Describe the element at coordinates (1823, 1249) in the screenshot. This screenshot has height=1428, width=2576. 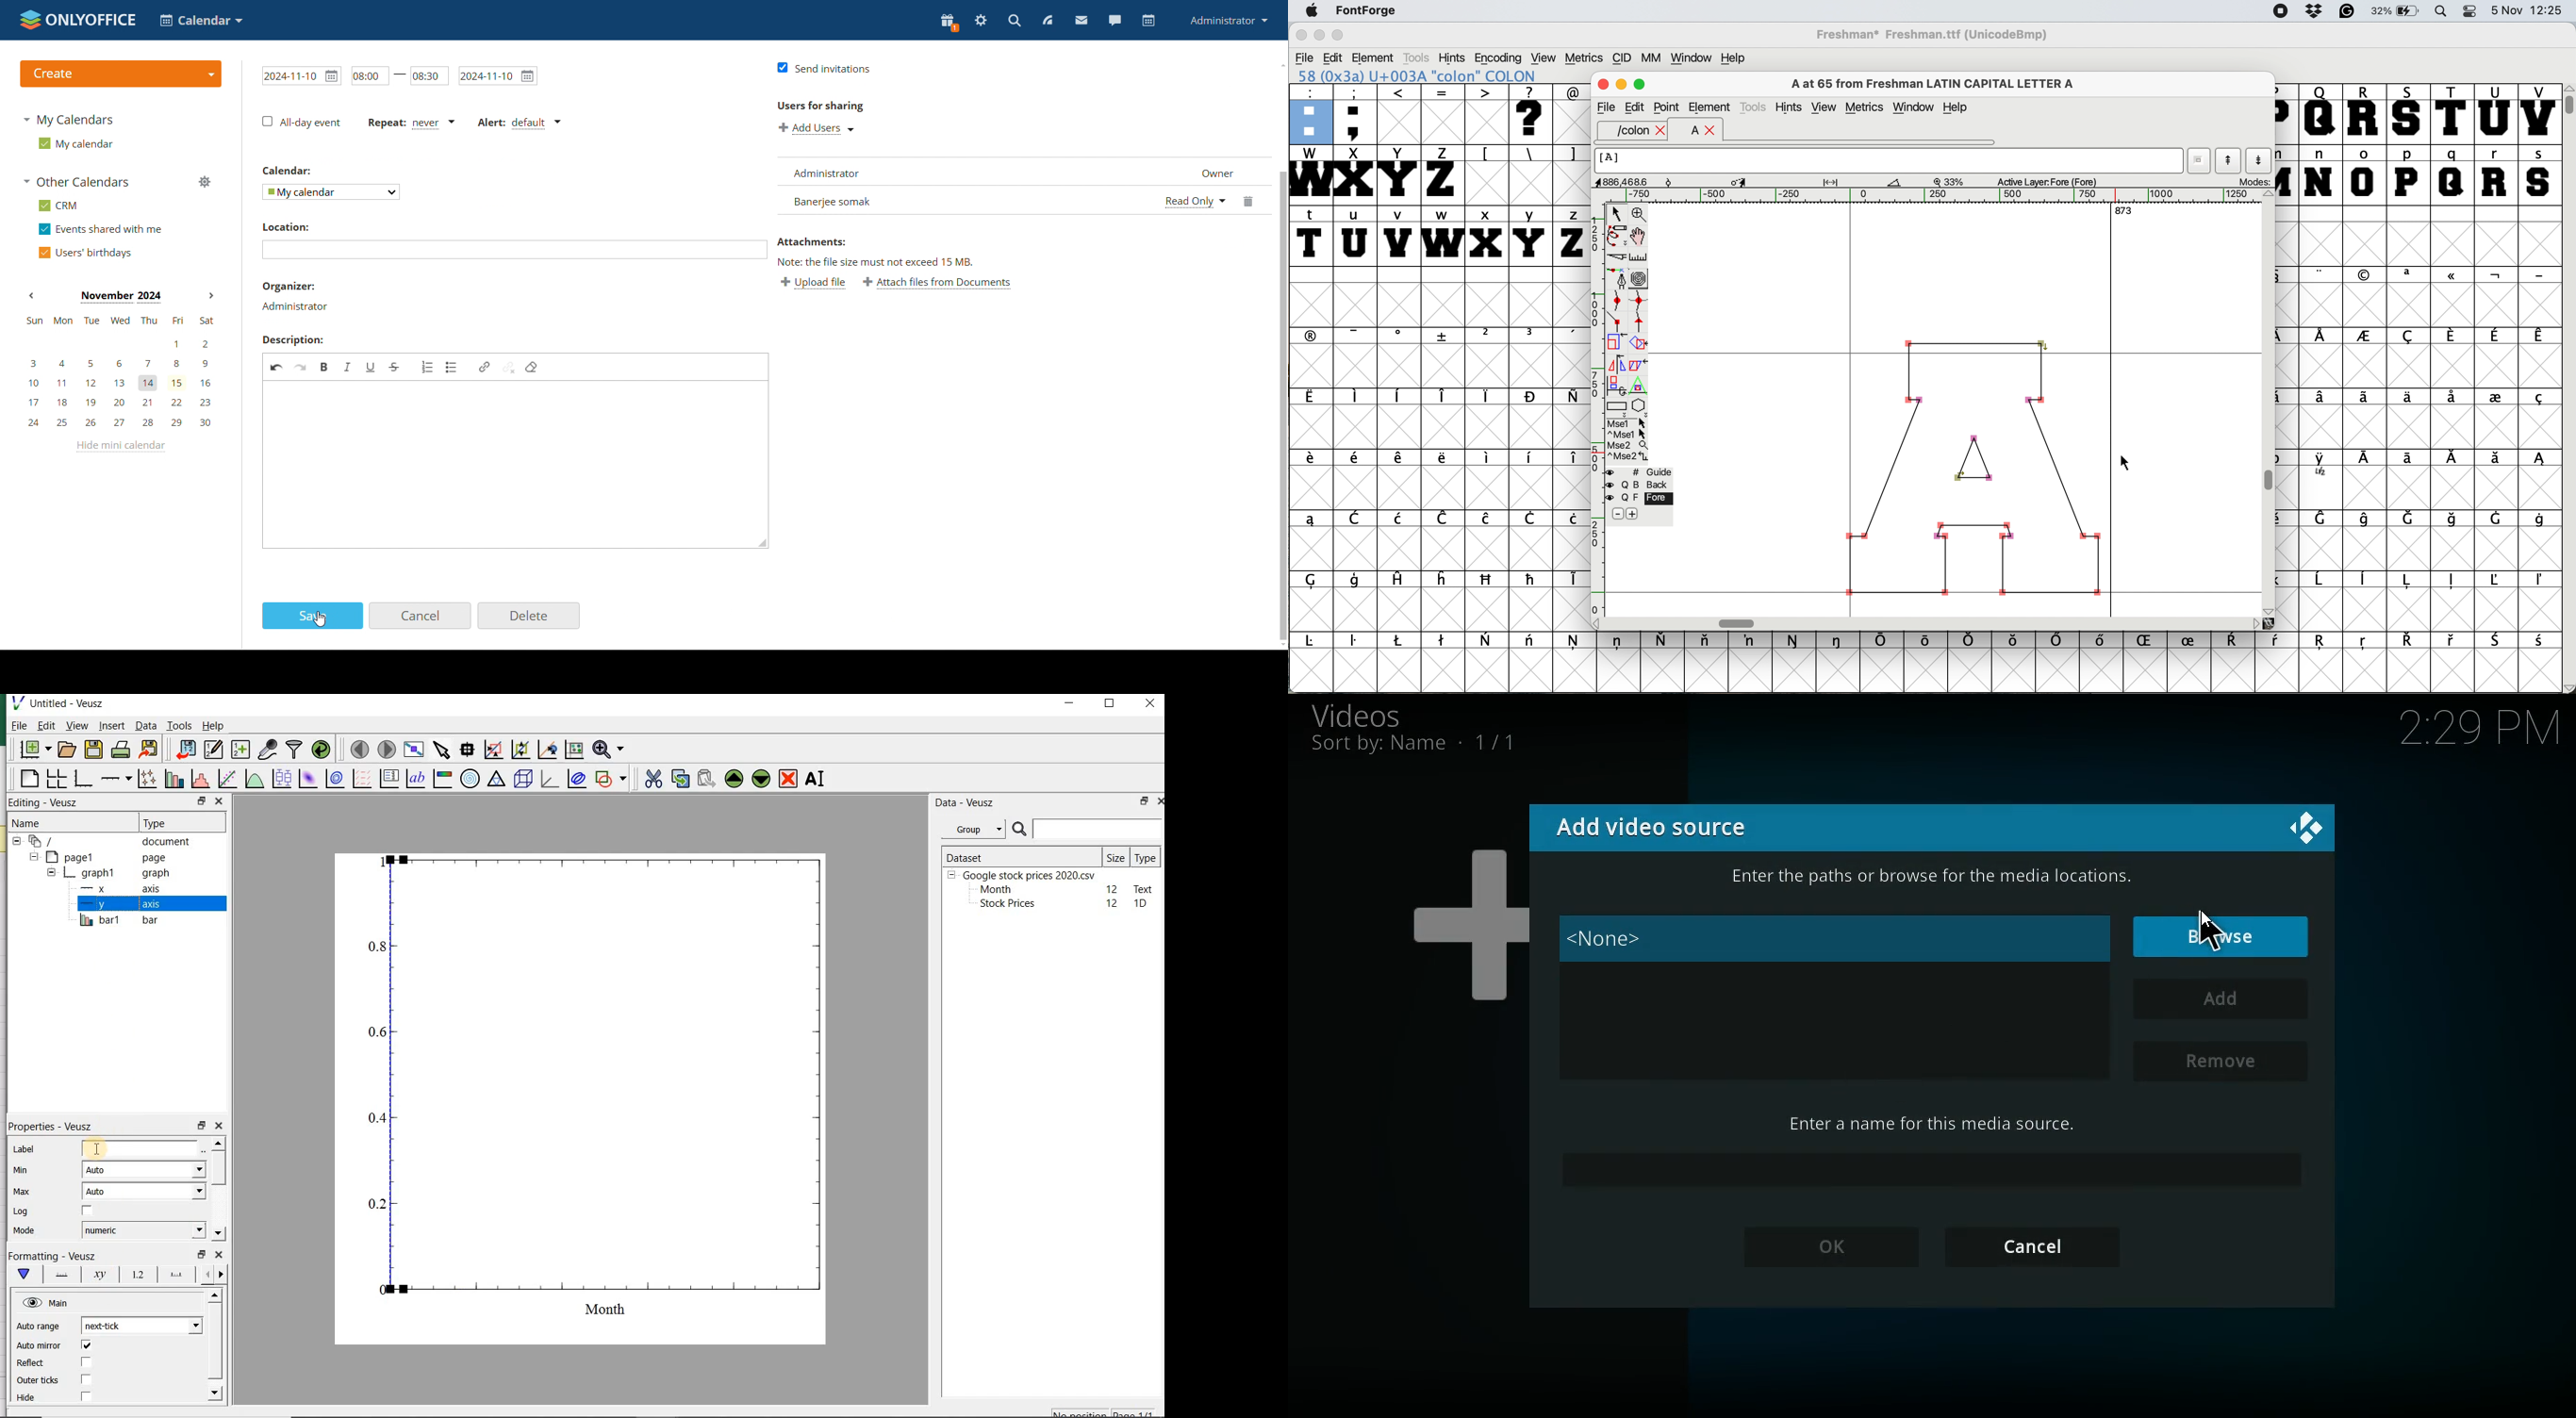
I see `OK` at that location.